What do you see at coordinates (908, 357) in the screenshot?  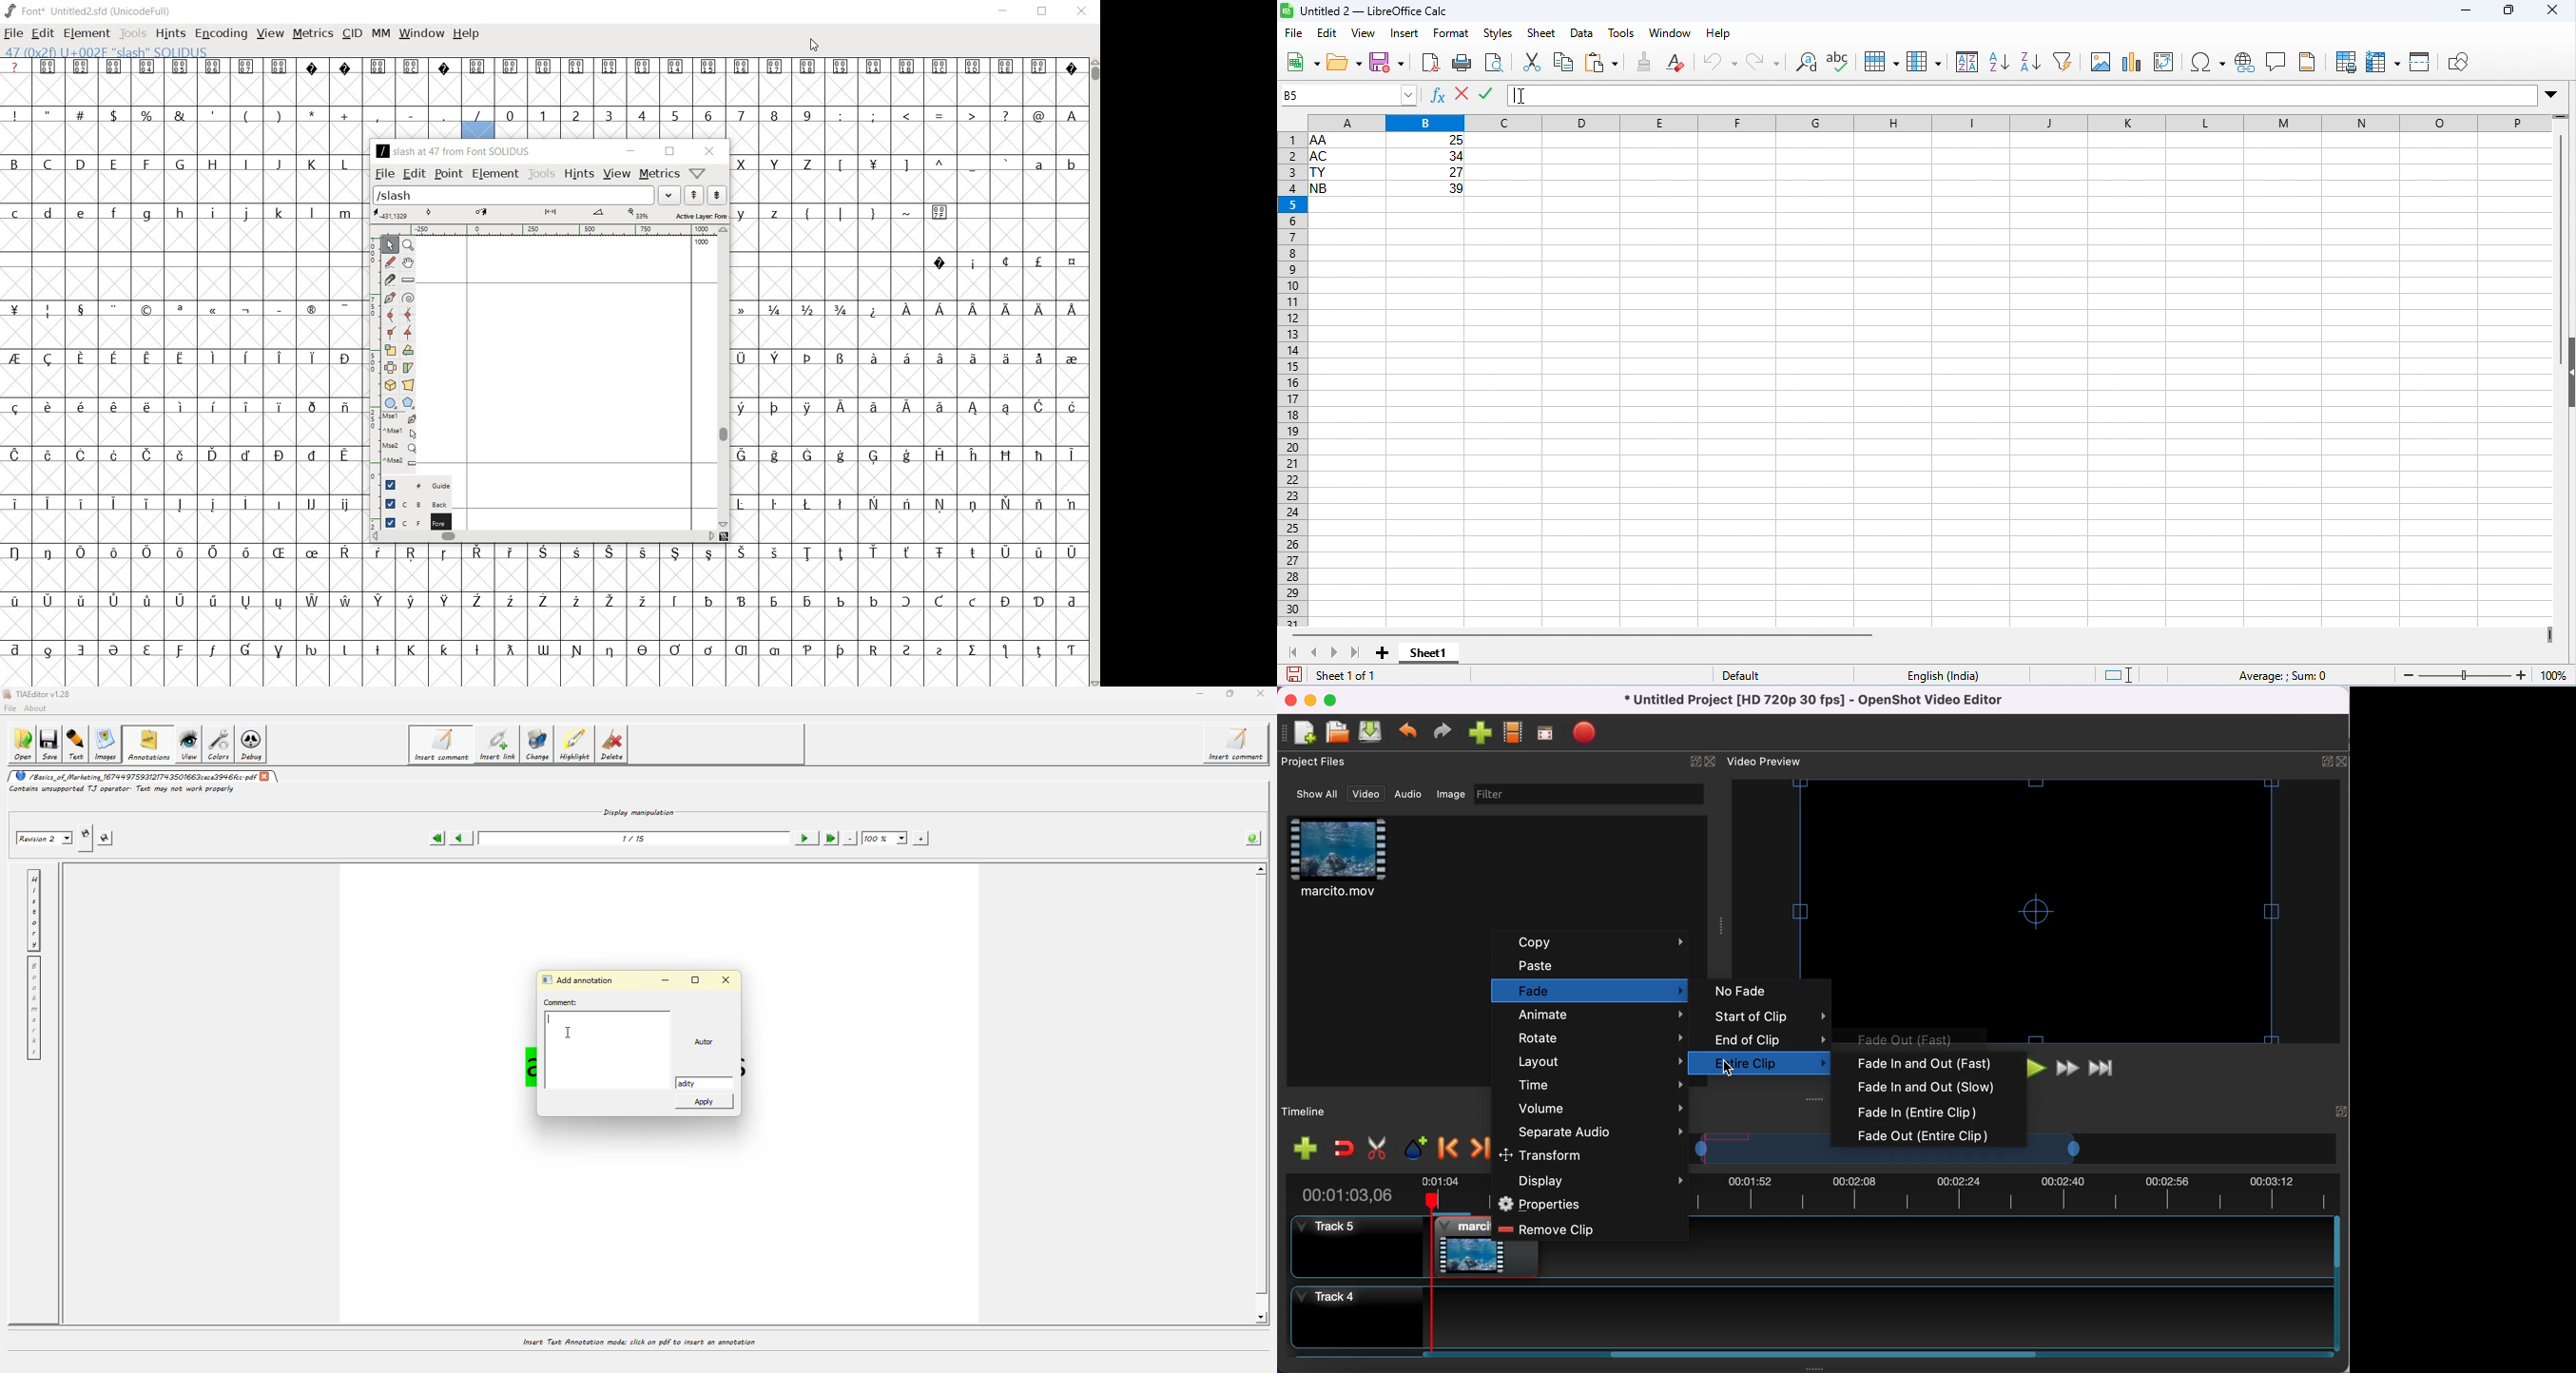 I see `special letters` at bounding box center [908, 357].